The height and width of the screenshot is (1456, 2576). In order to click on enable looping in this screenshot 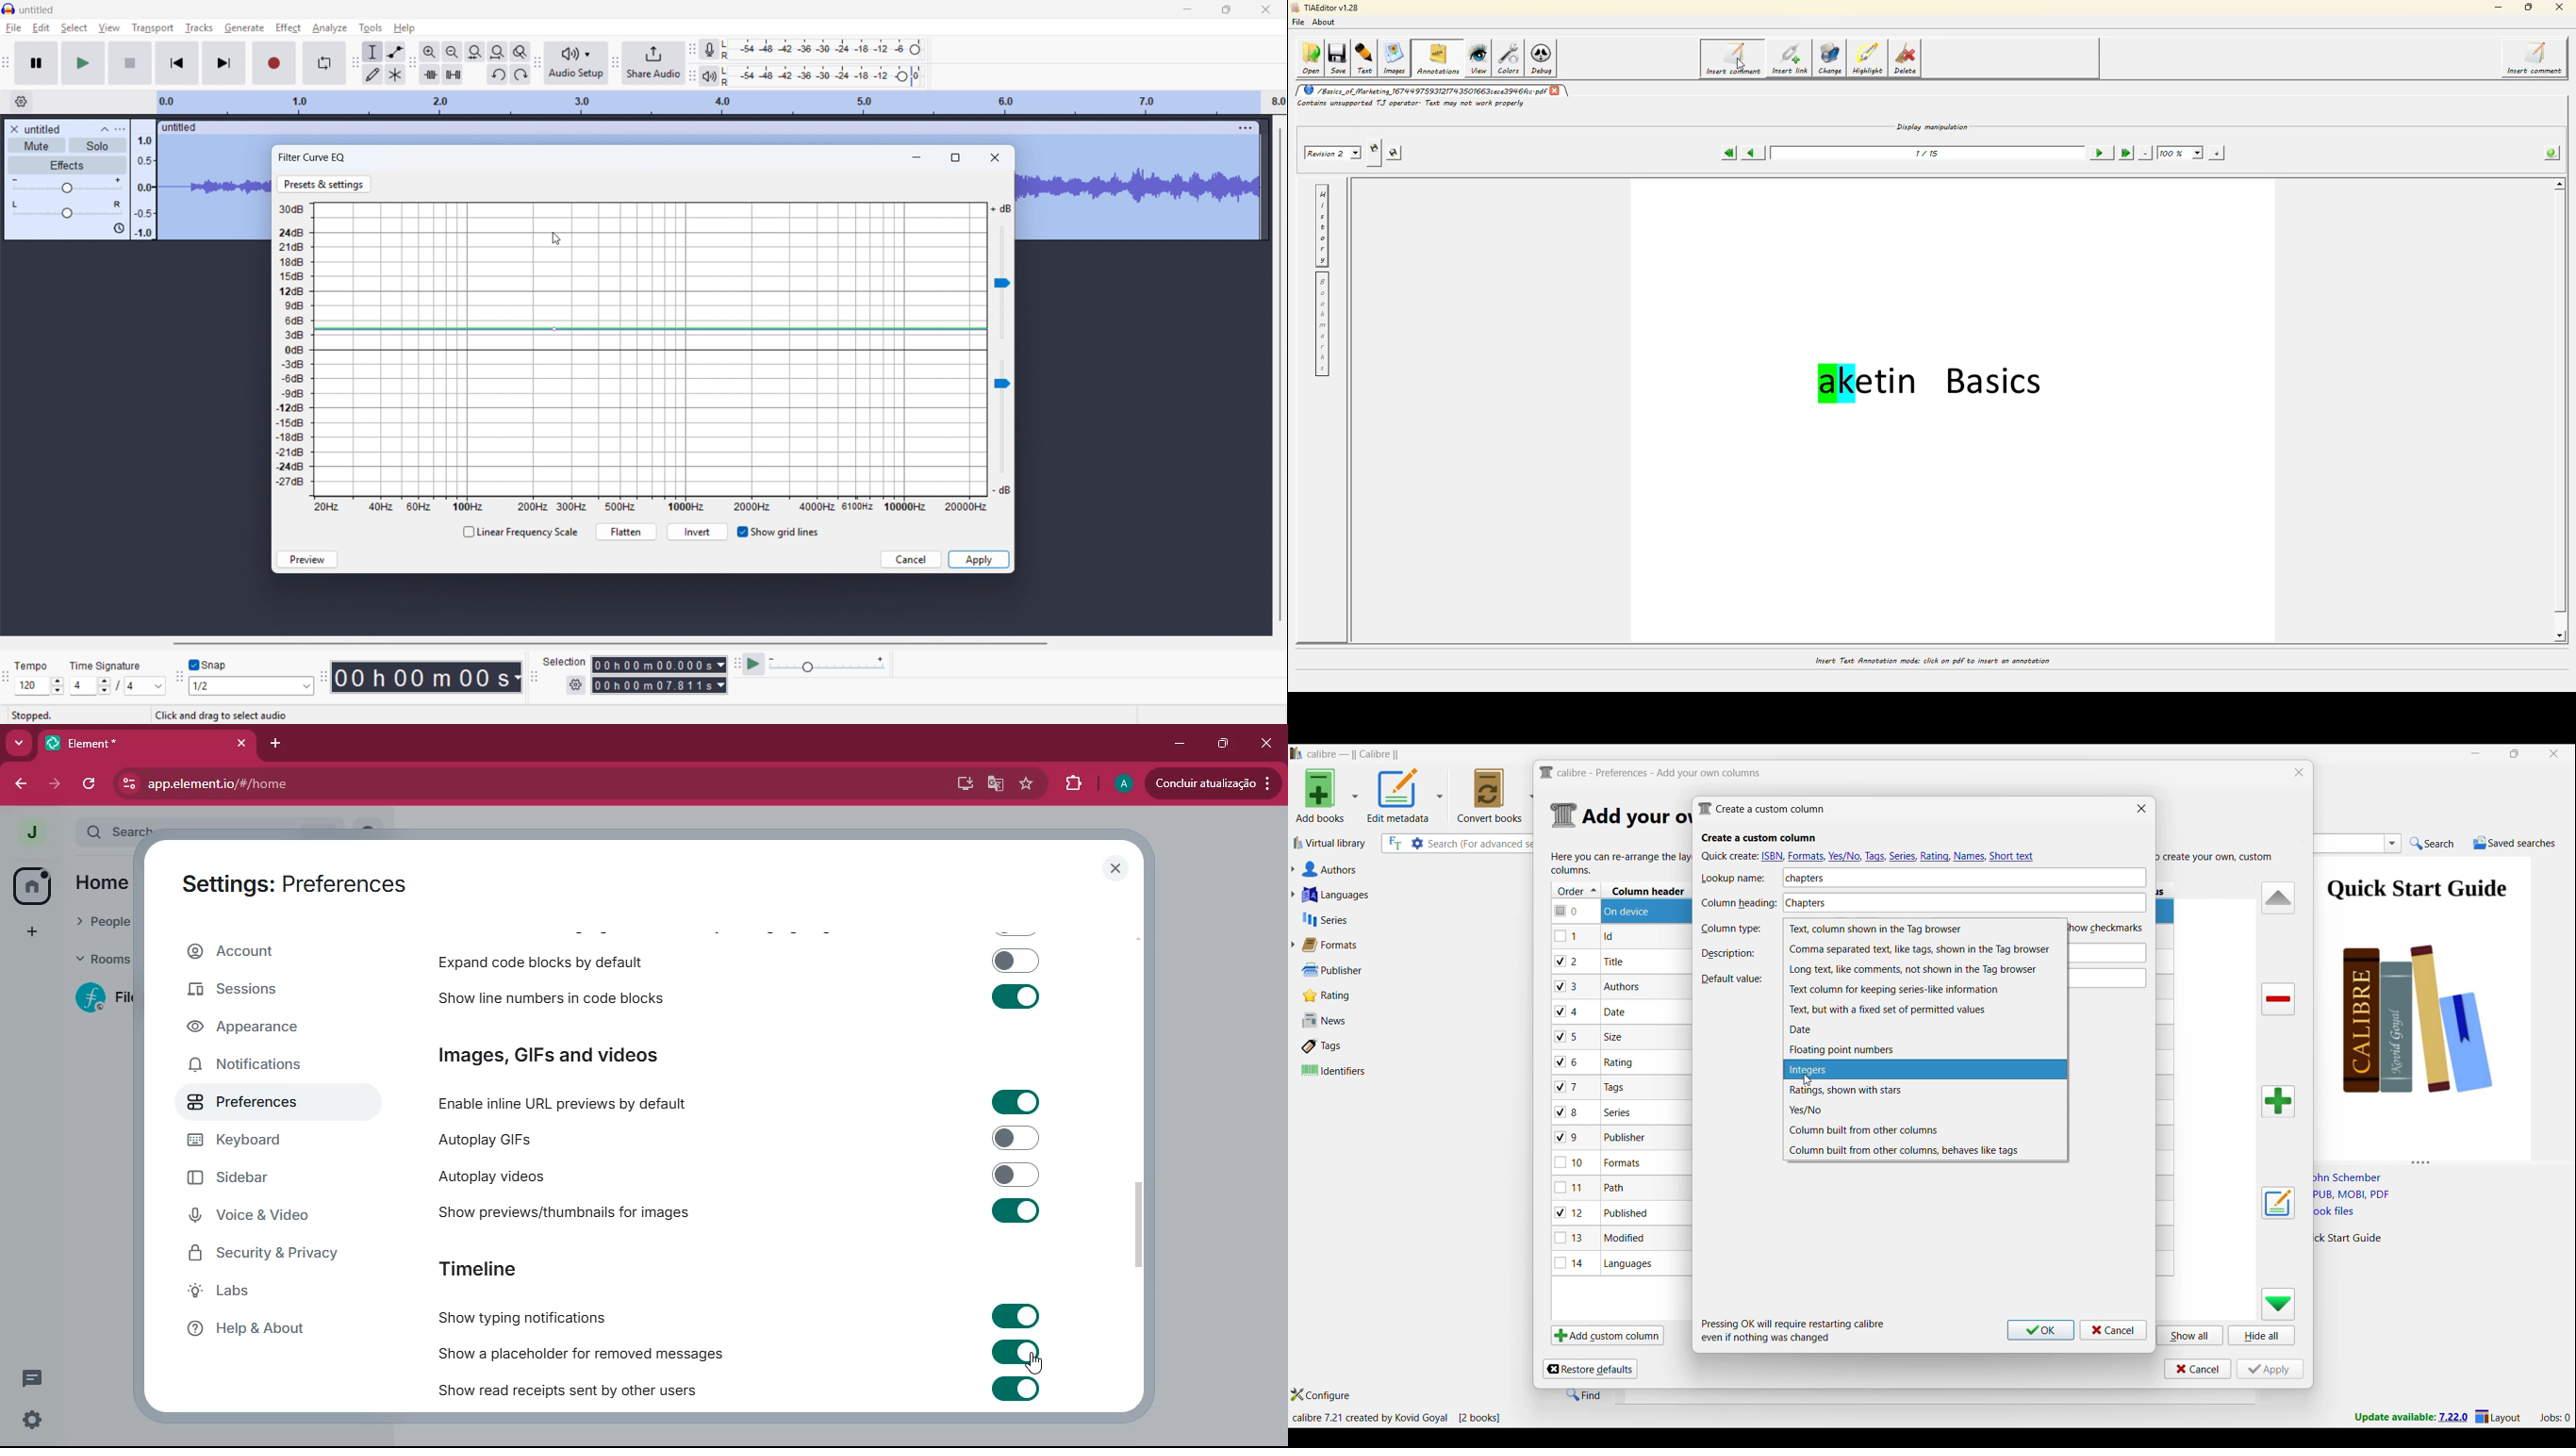, I will do `click(325, 63)`.